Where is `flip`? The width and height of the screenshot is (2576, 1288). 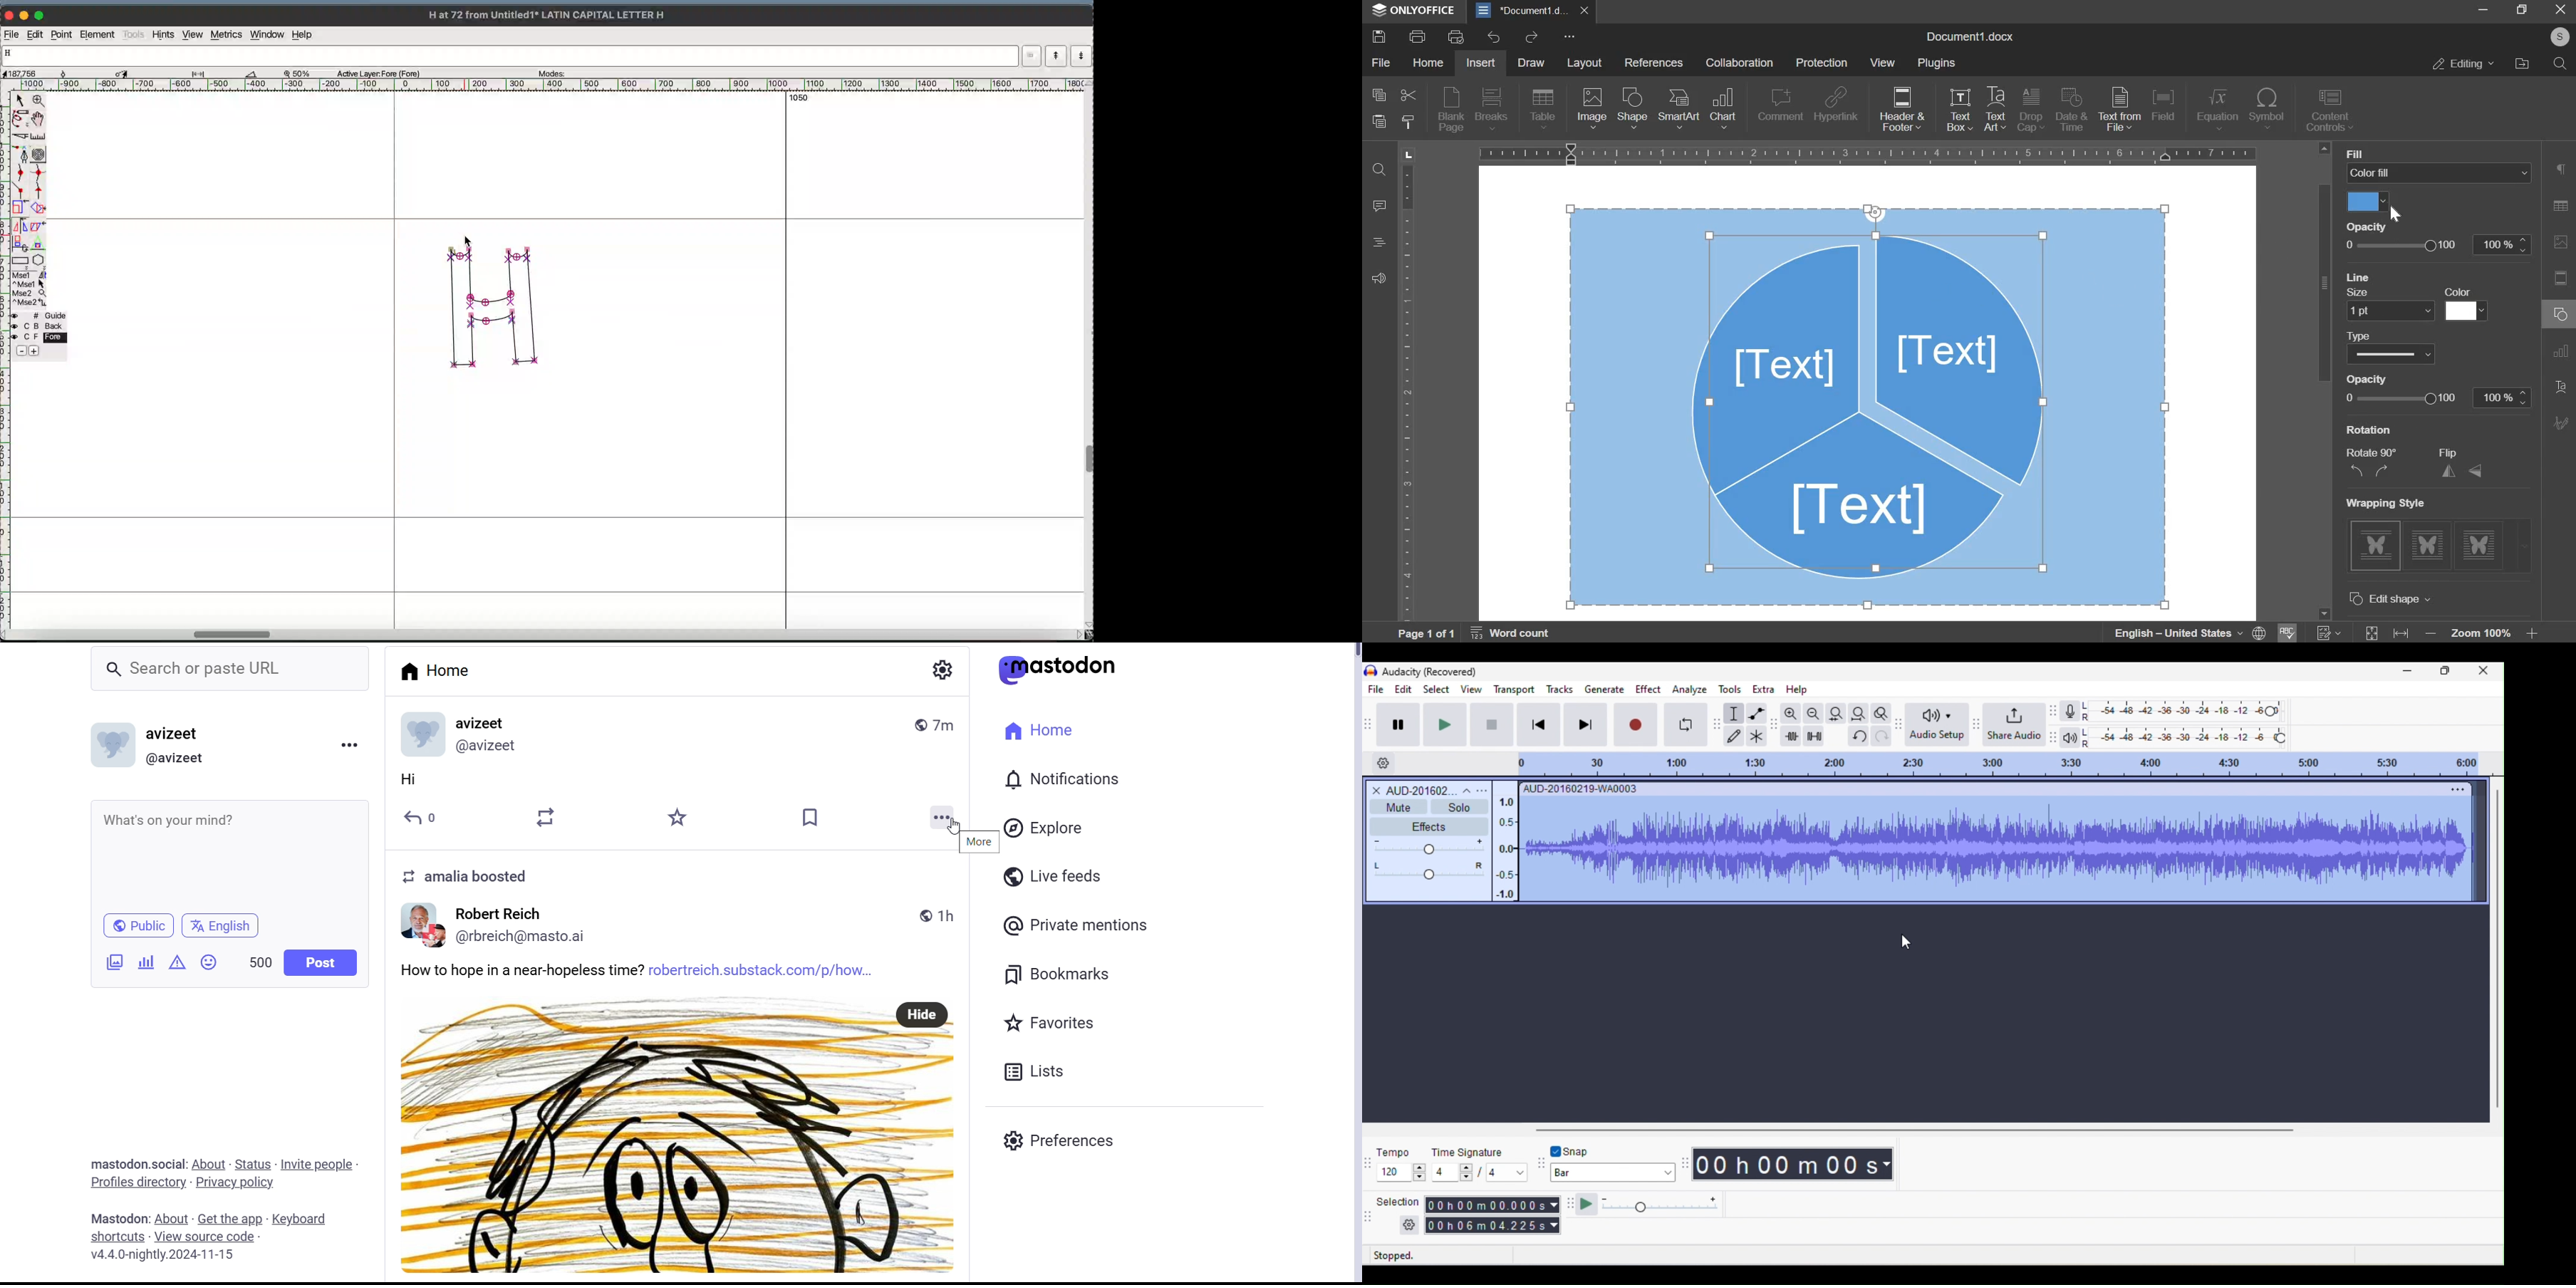 flip is located at coordinates (21, 225).